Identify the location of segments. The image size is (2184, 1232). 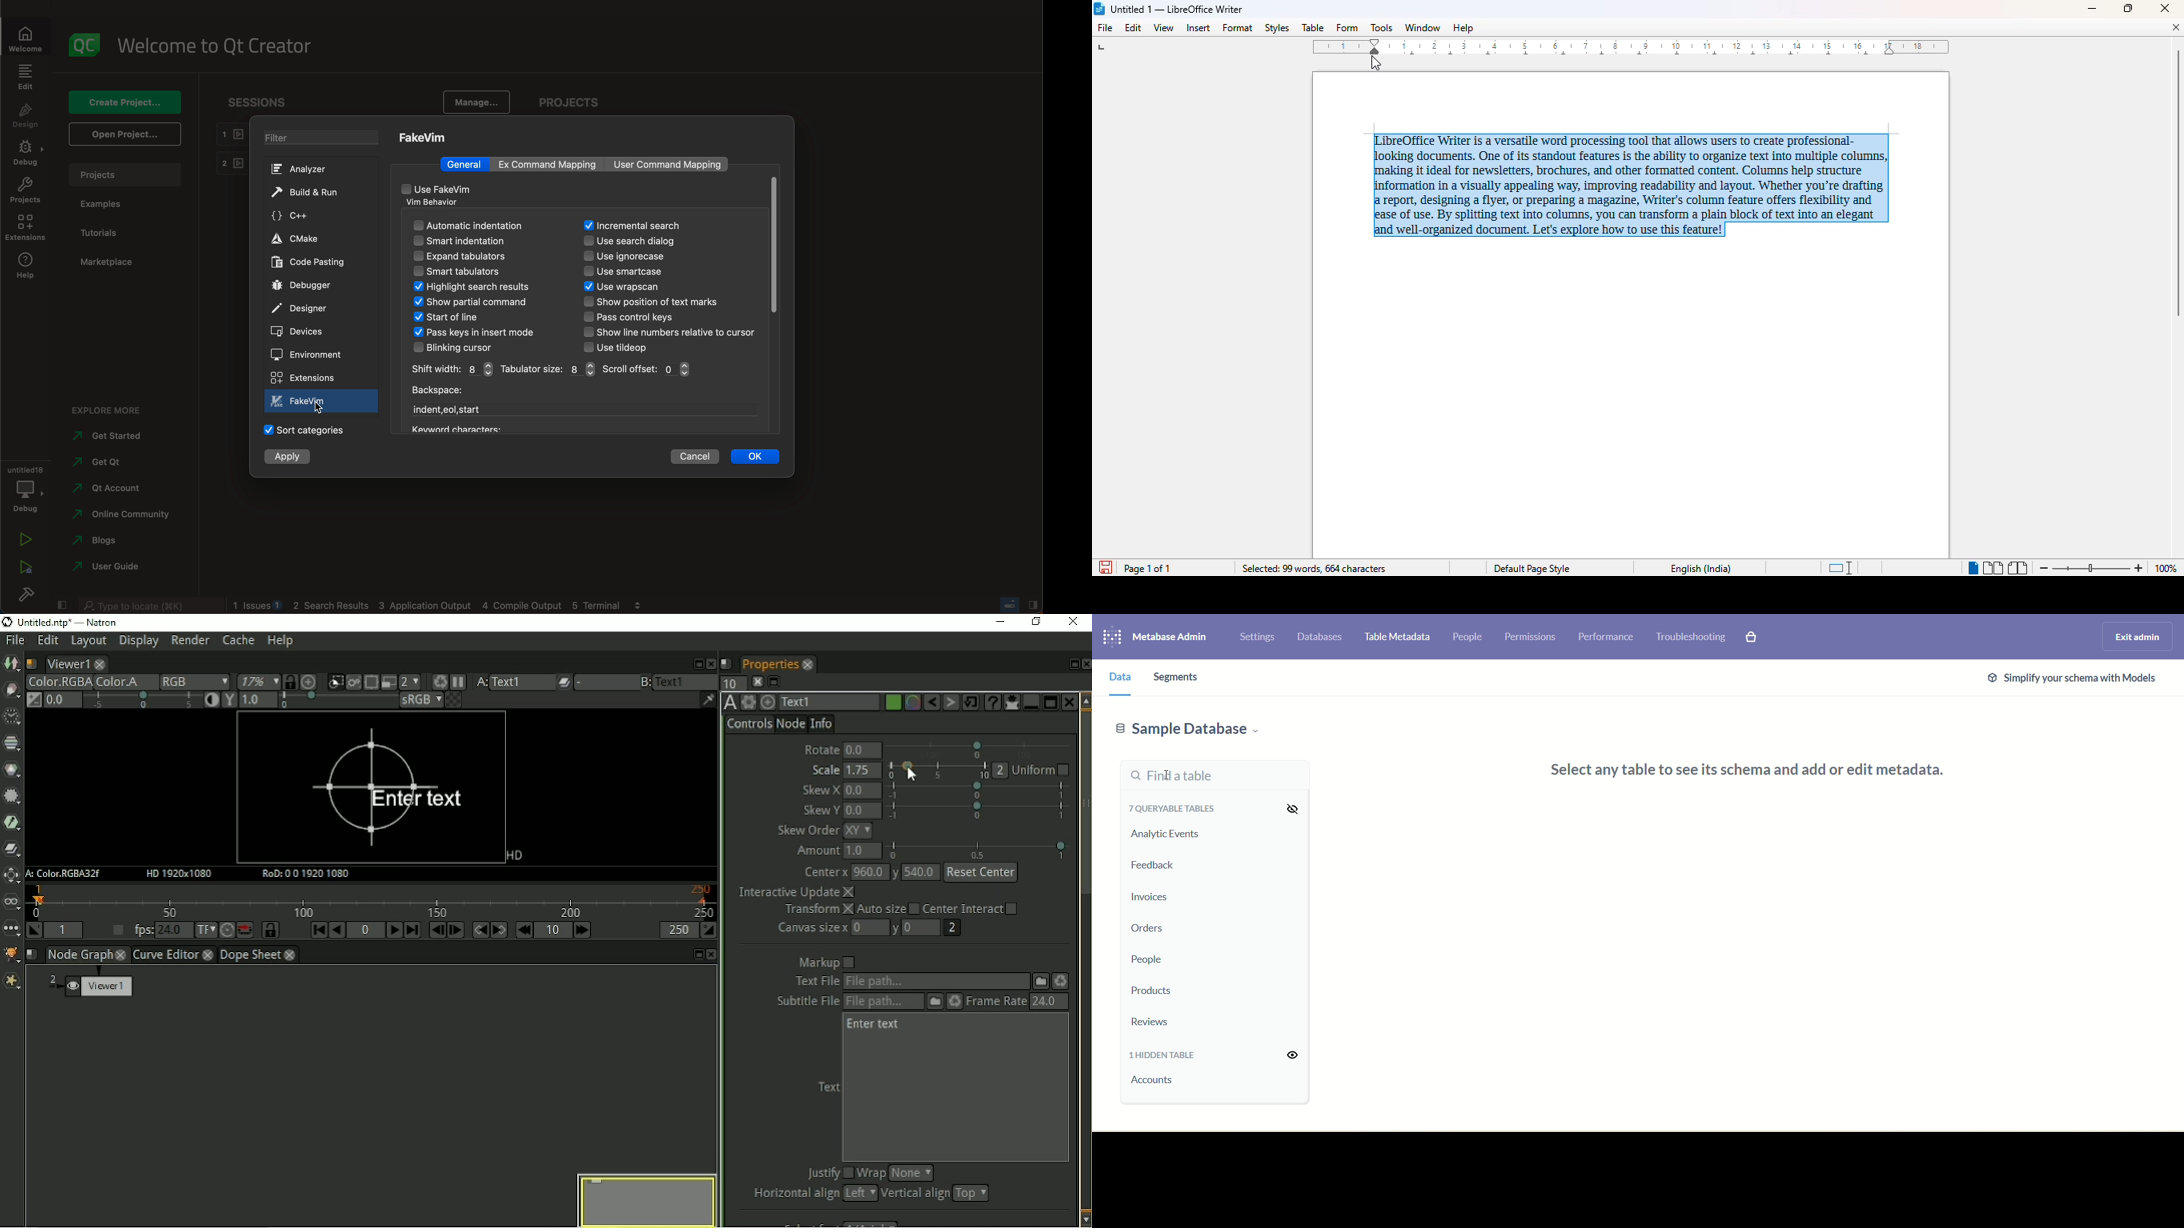
(1182, 679).